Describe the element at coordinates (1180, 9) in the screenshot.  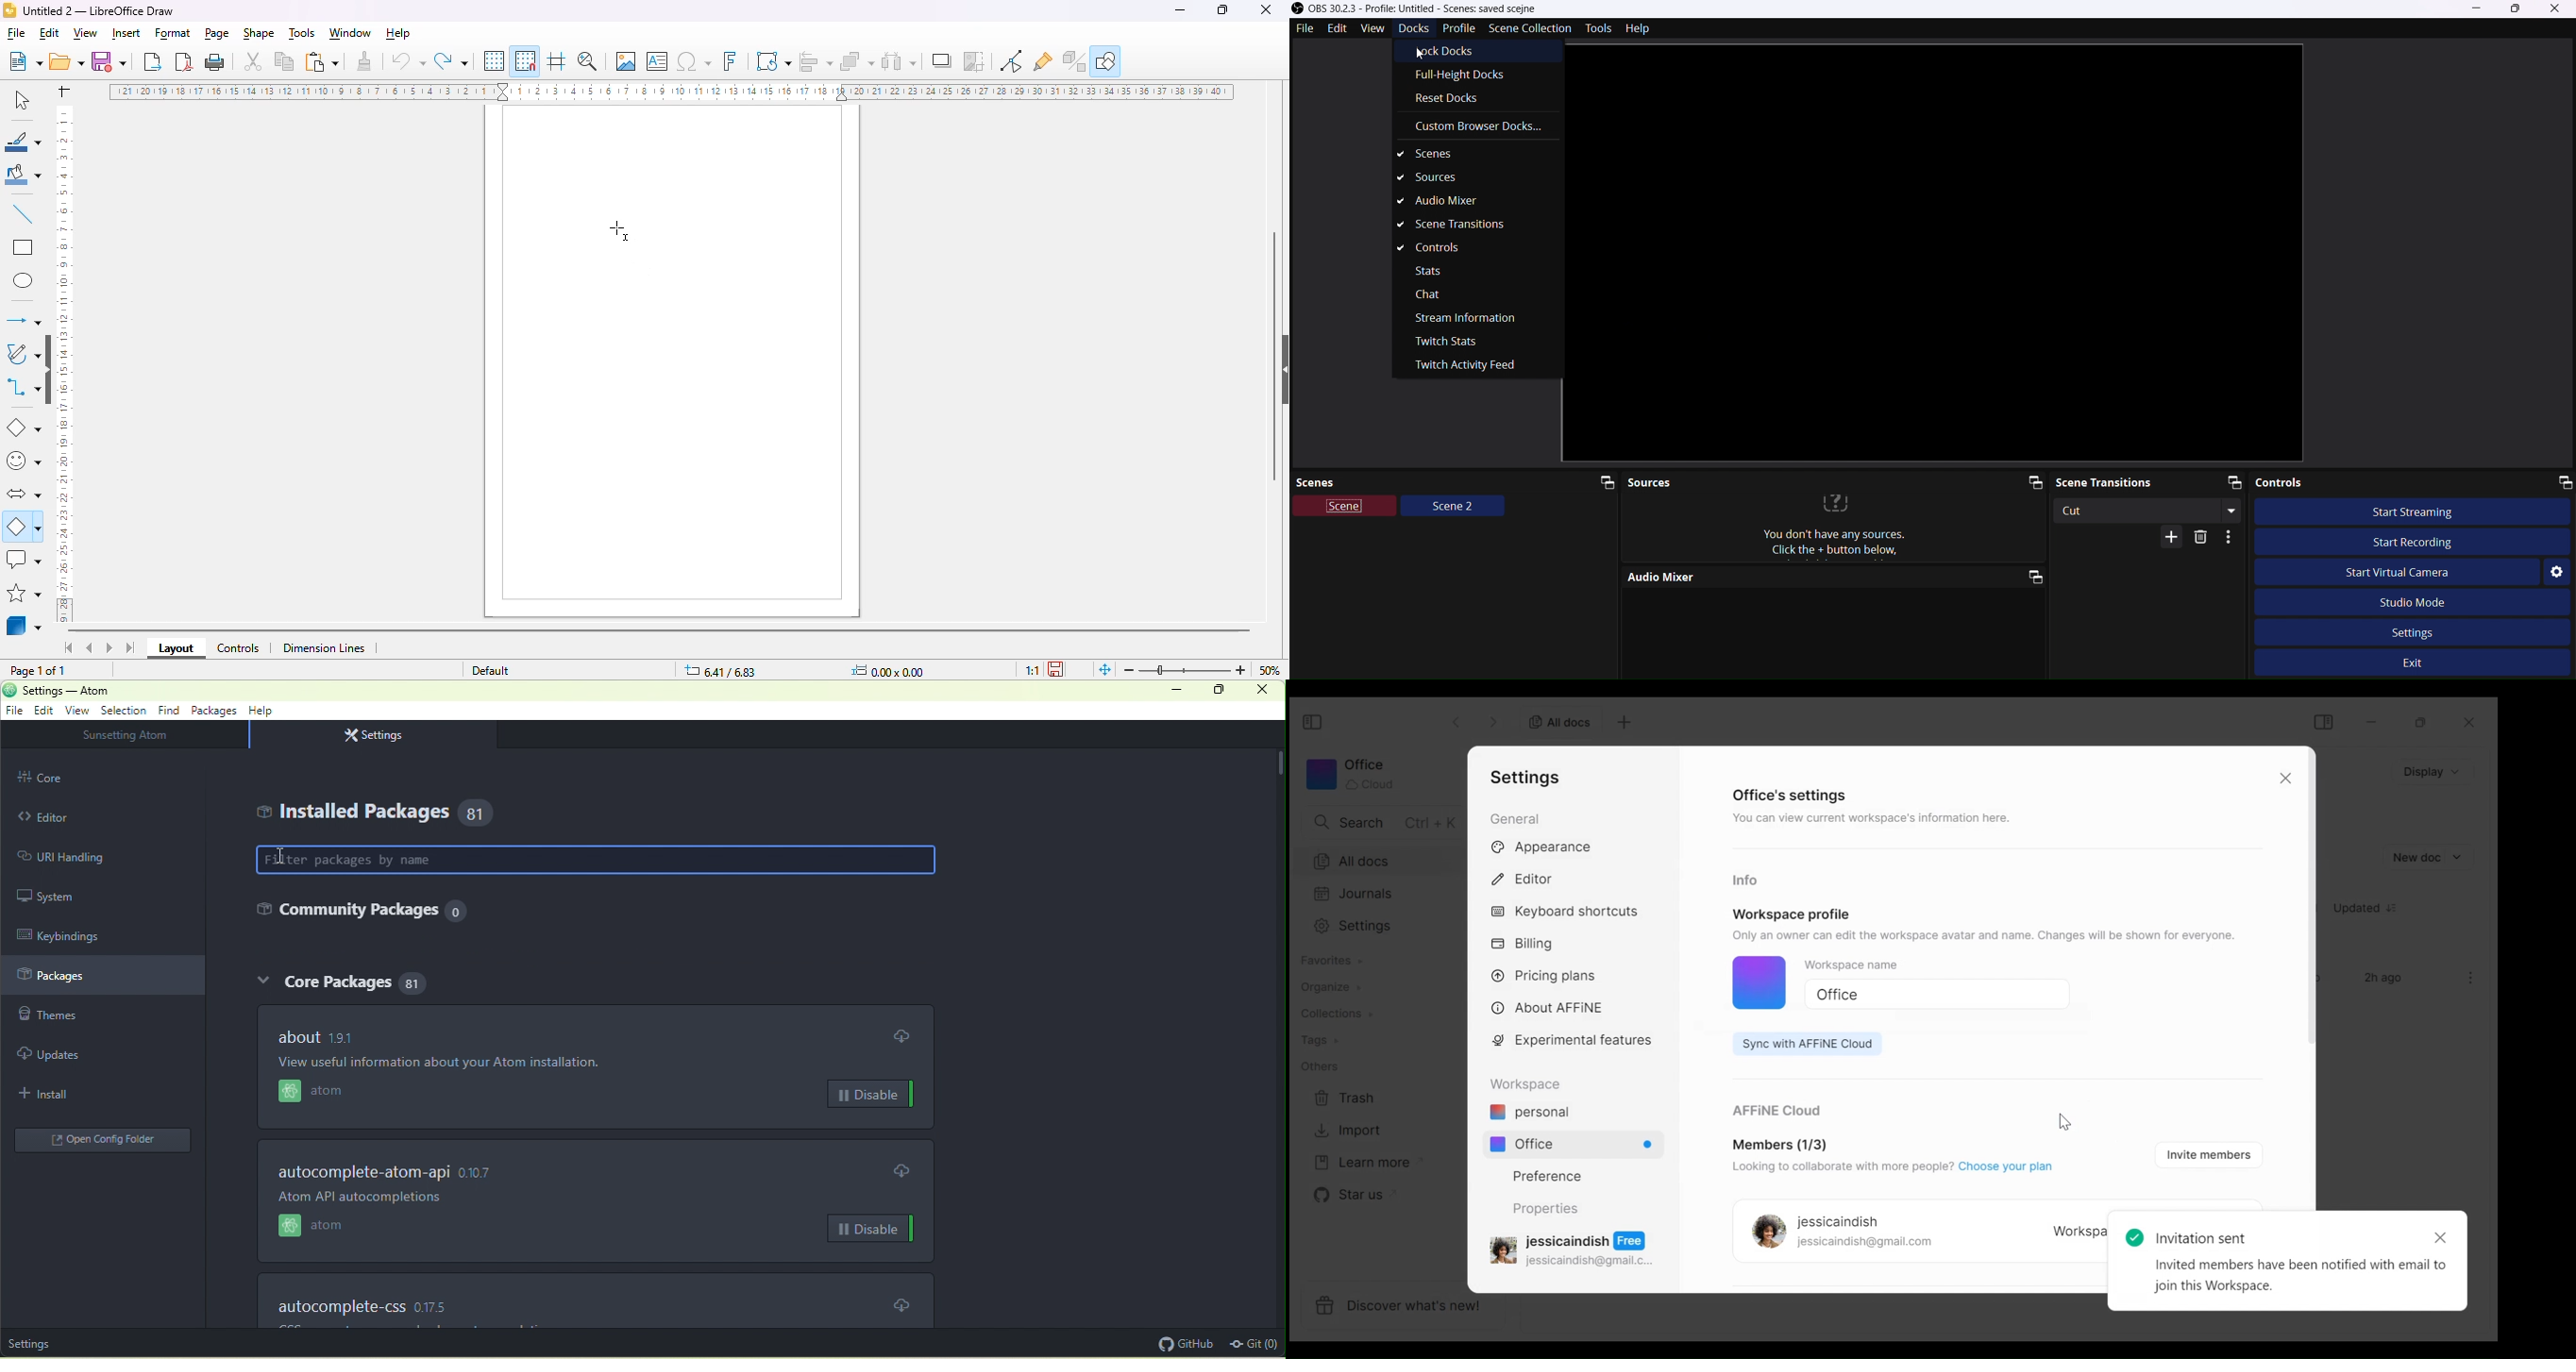
I see `minimize` at that location.